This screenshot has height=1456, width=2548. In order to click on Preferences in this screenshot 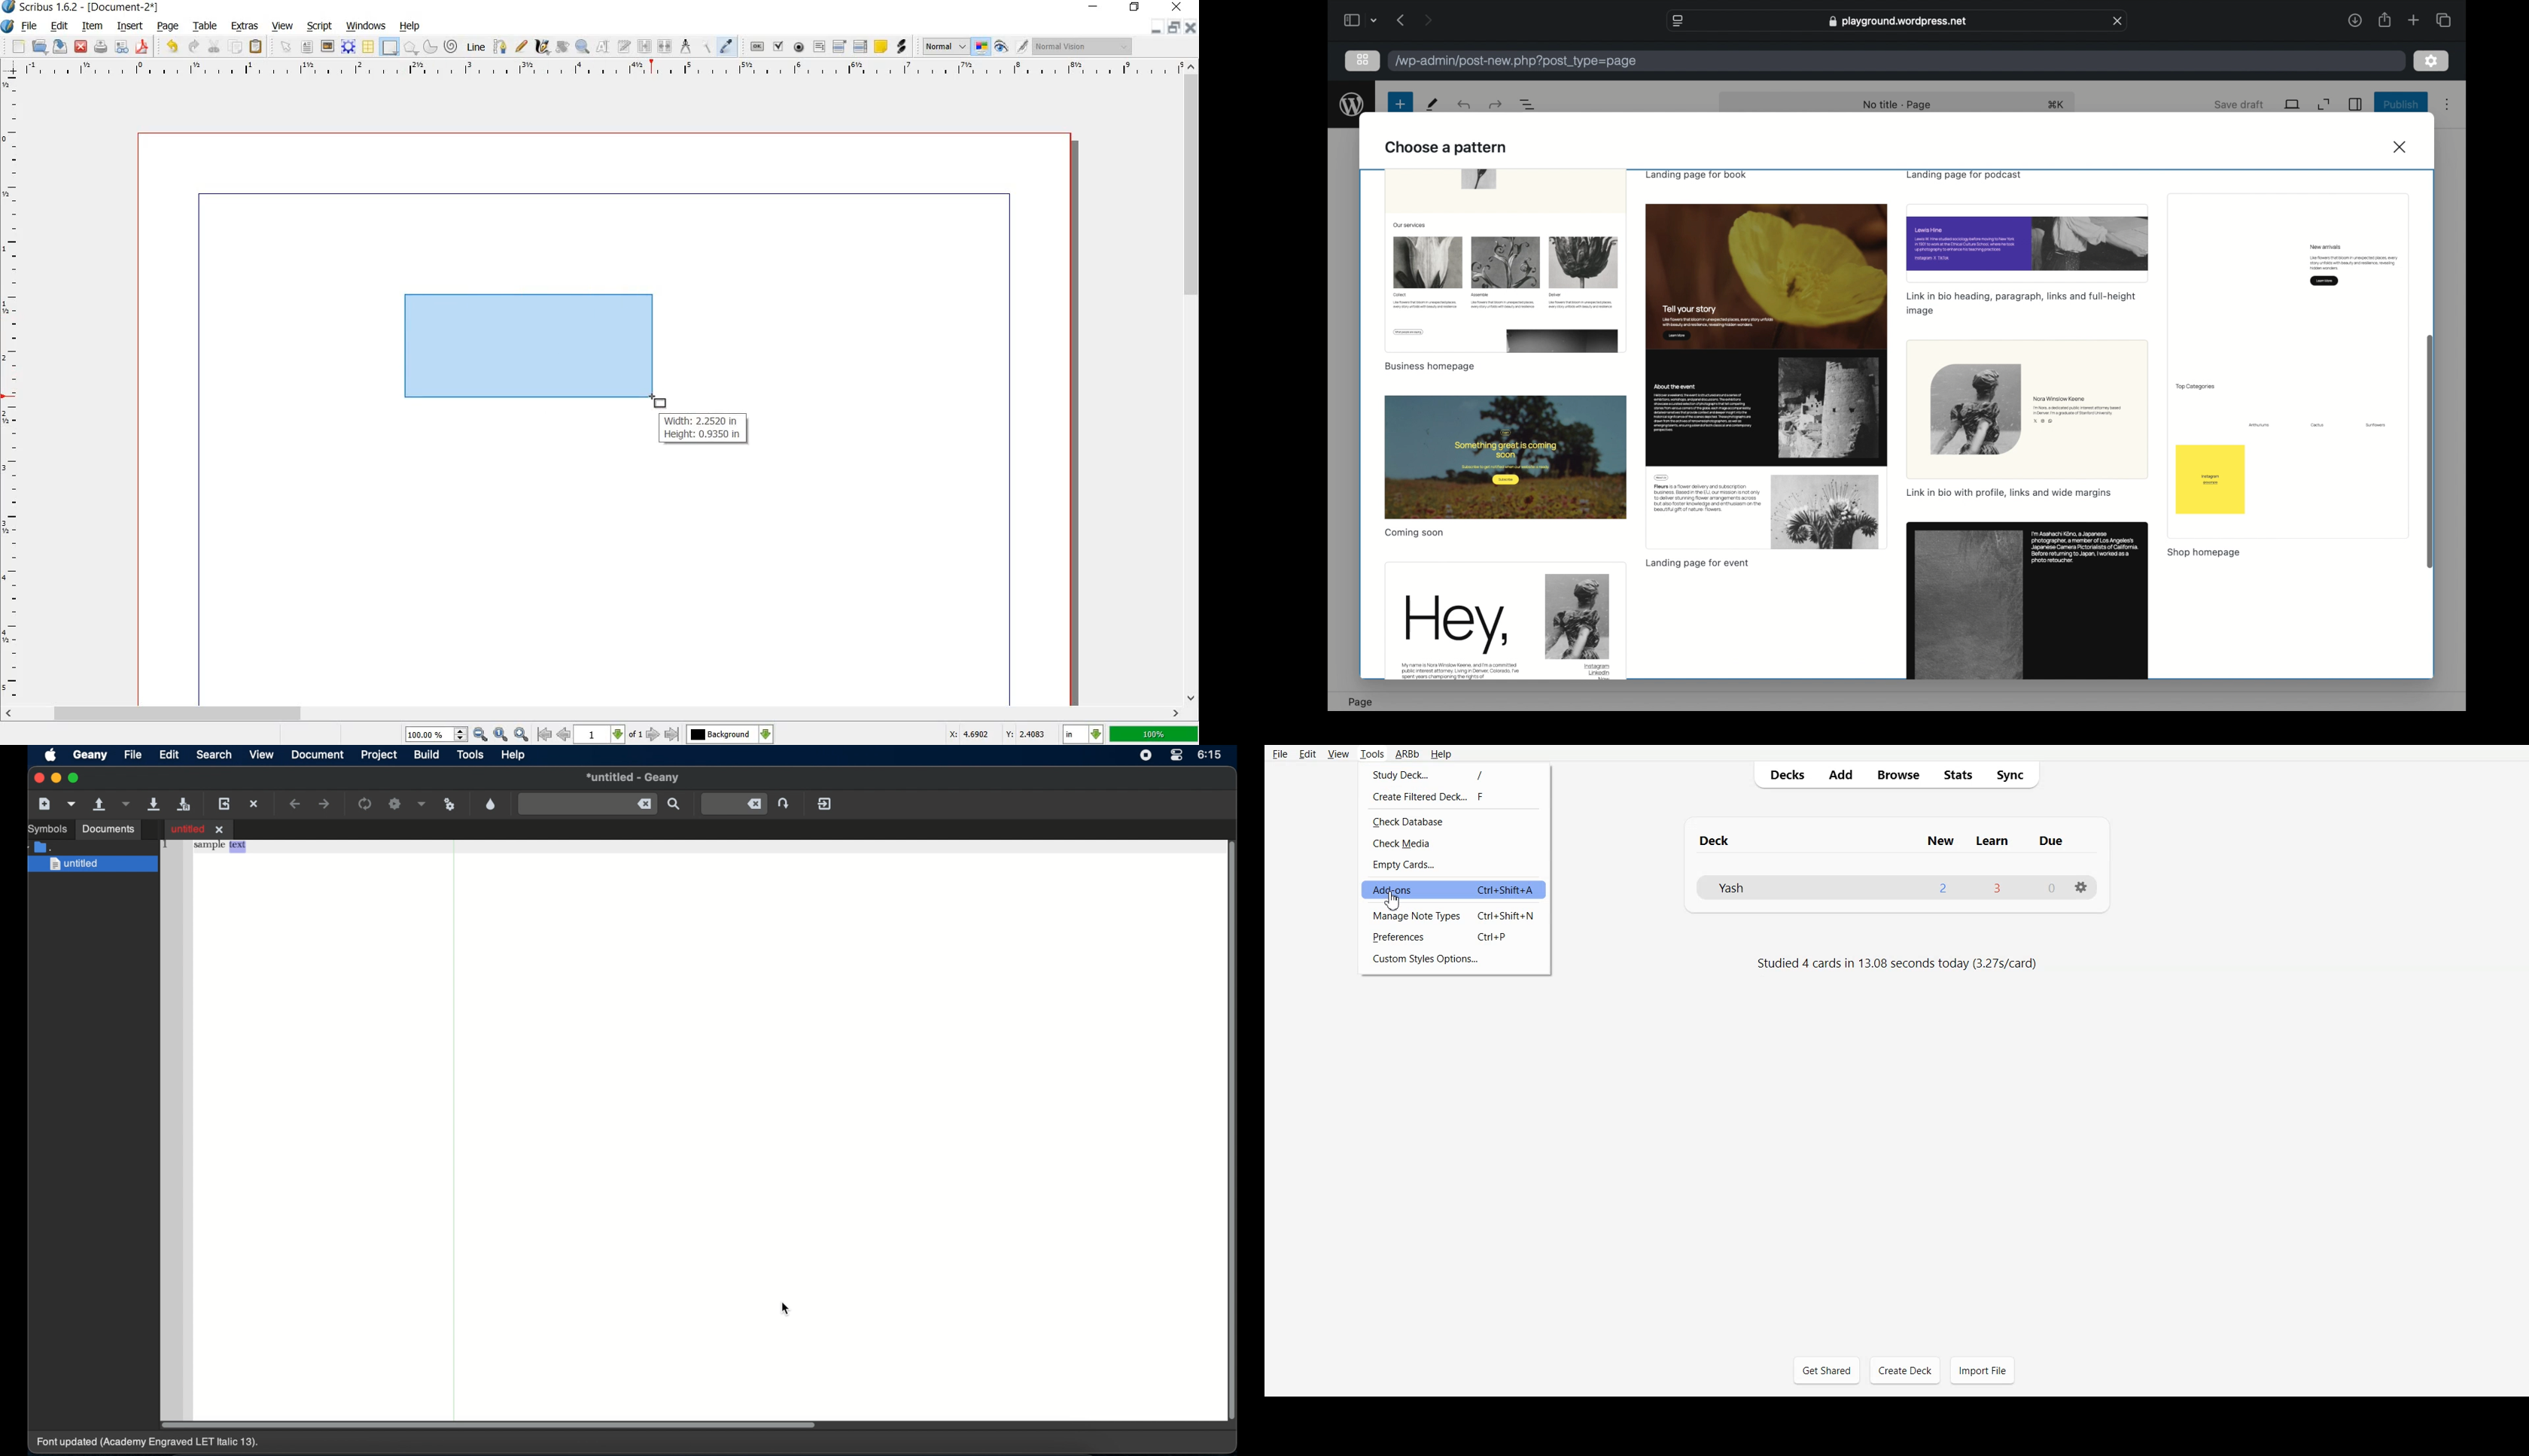, I will do `click(1456, 937)`.